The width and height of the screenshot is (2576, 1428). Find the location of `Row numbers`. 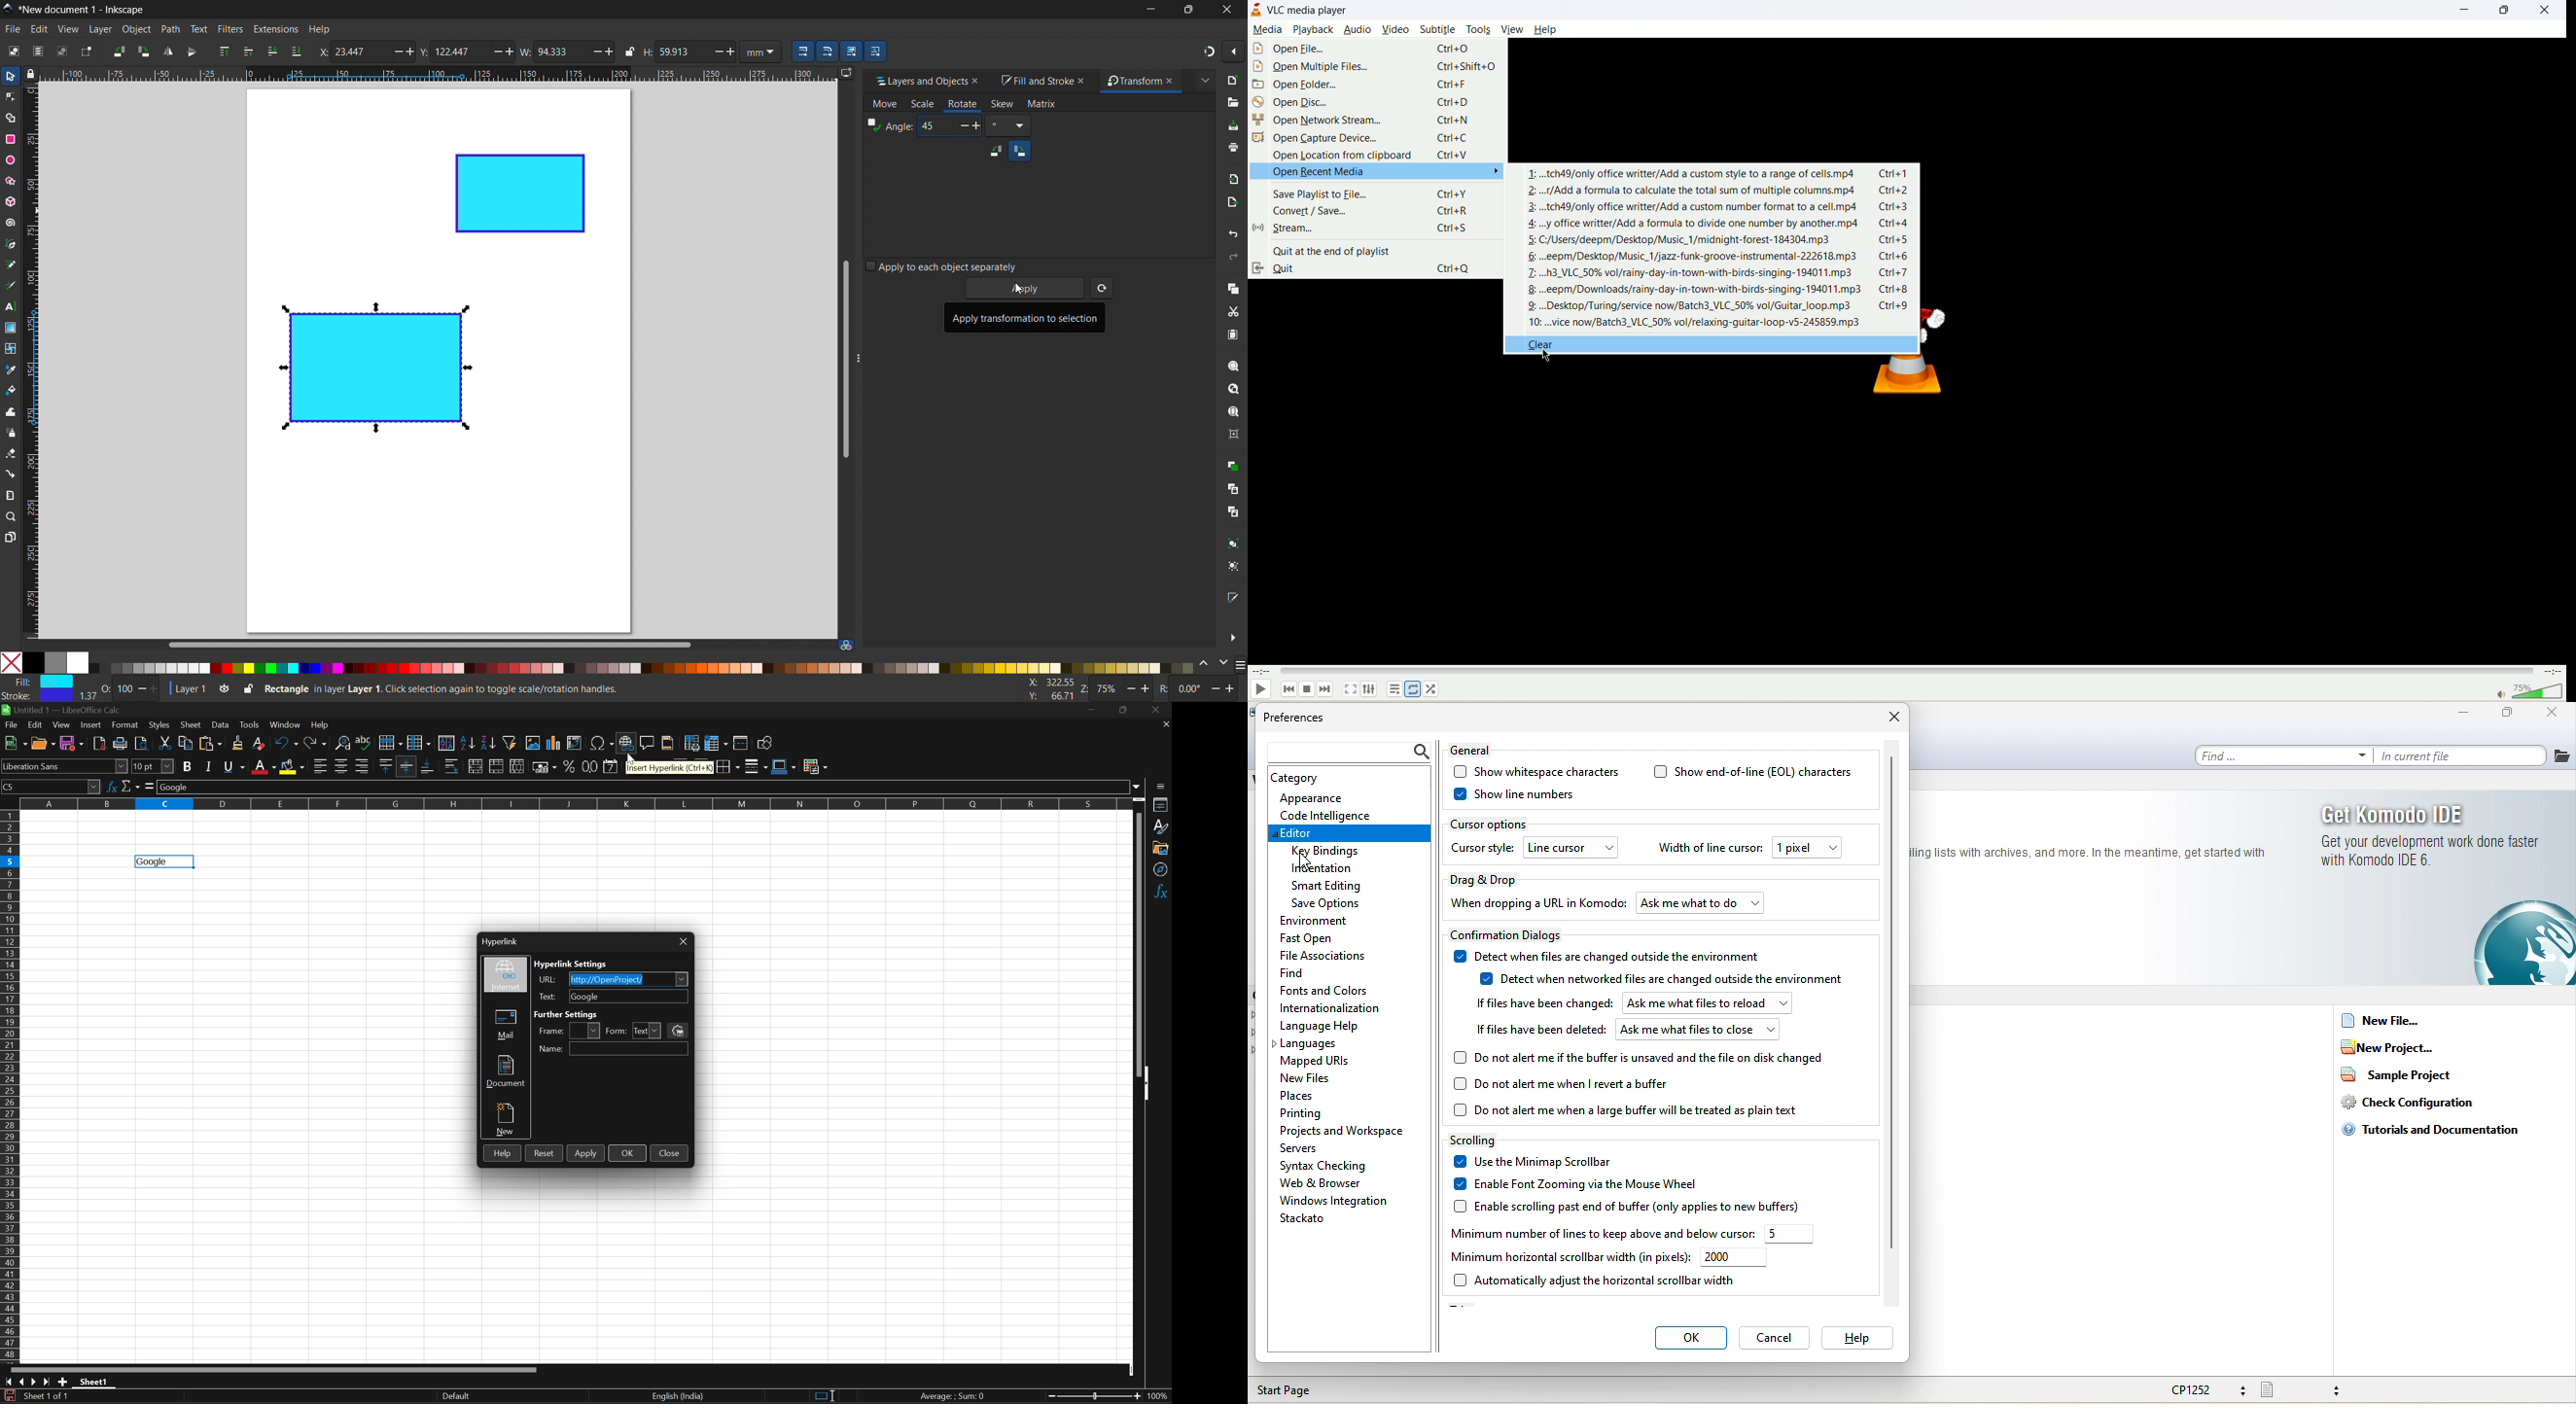

Row numbers is located at coordinates (11, 1088).